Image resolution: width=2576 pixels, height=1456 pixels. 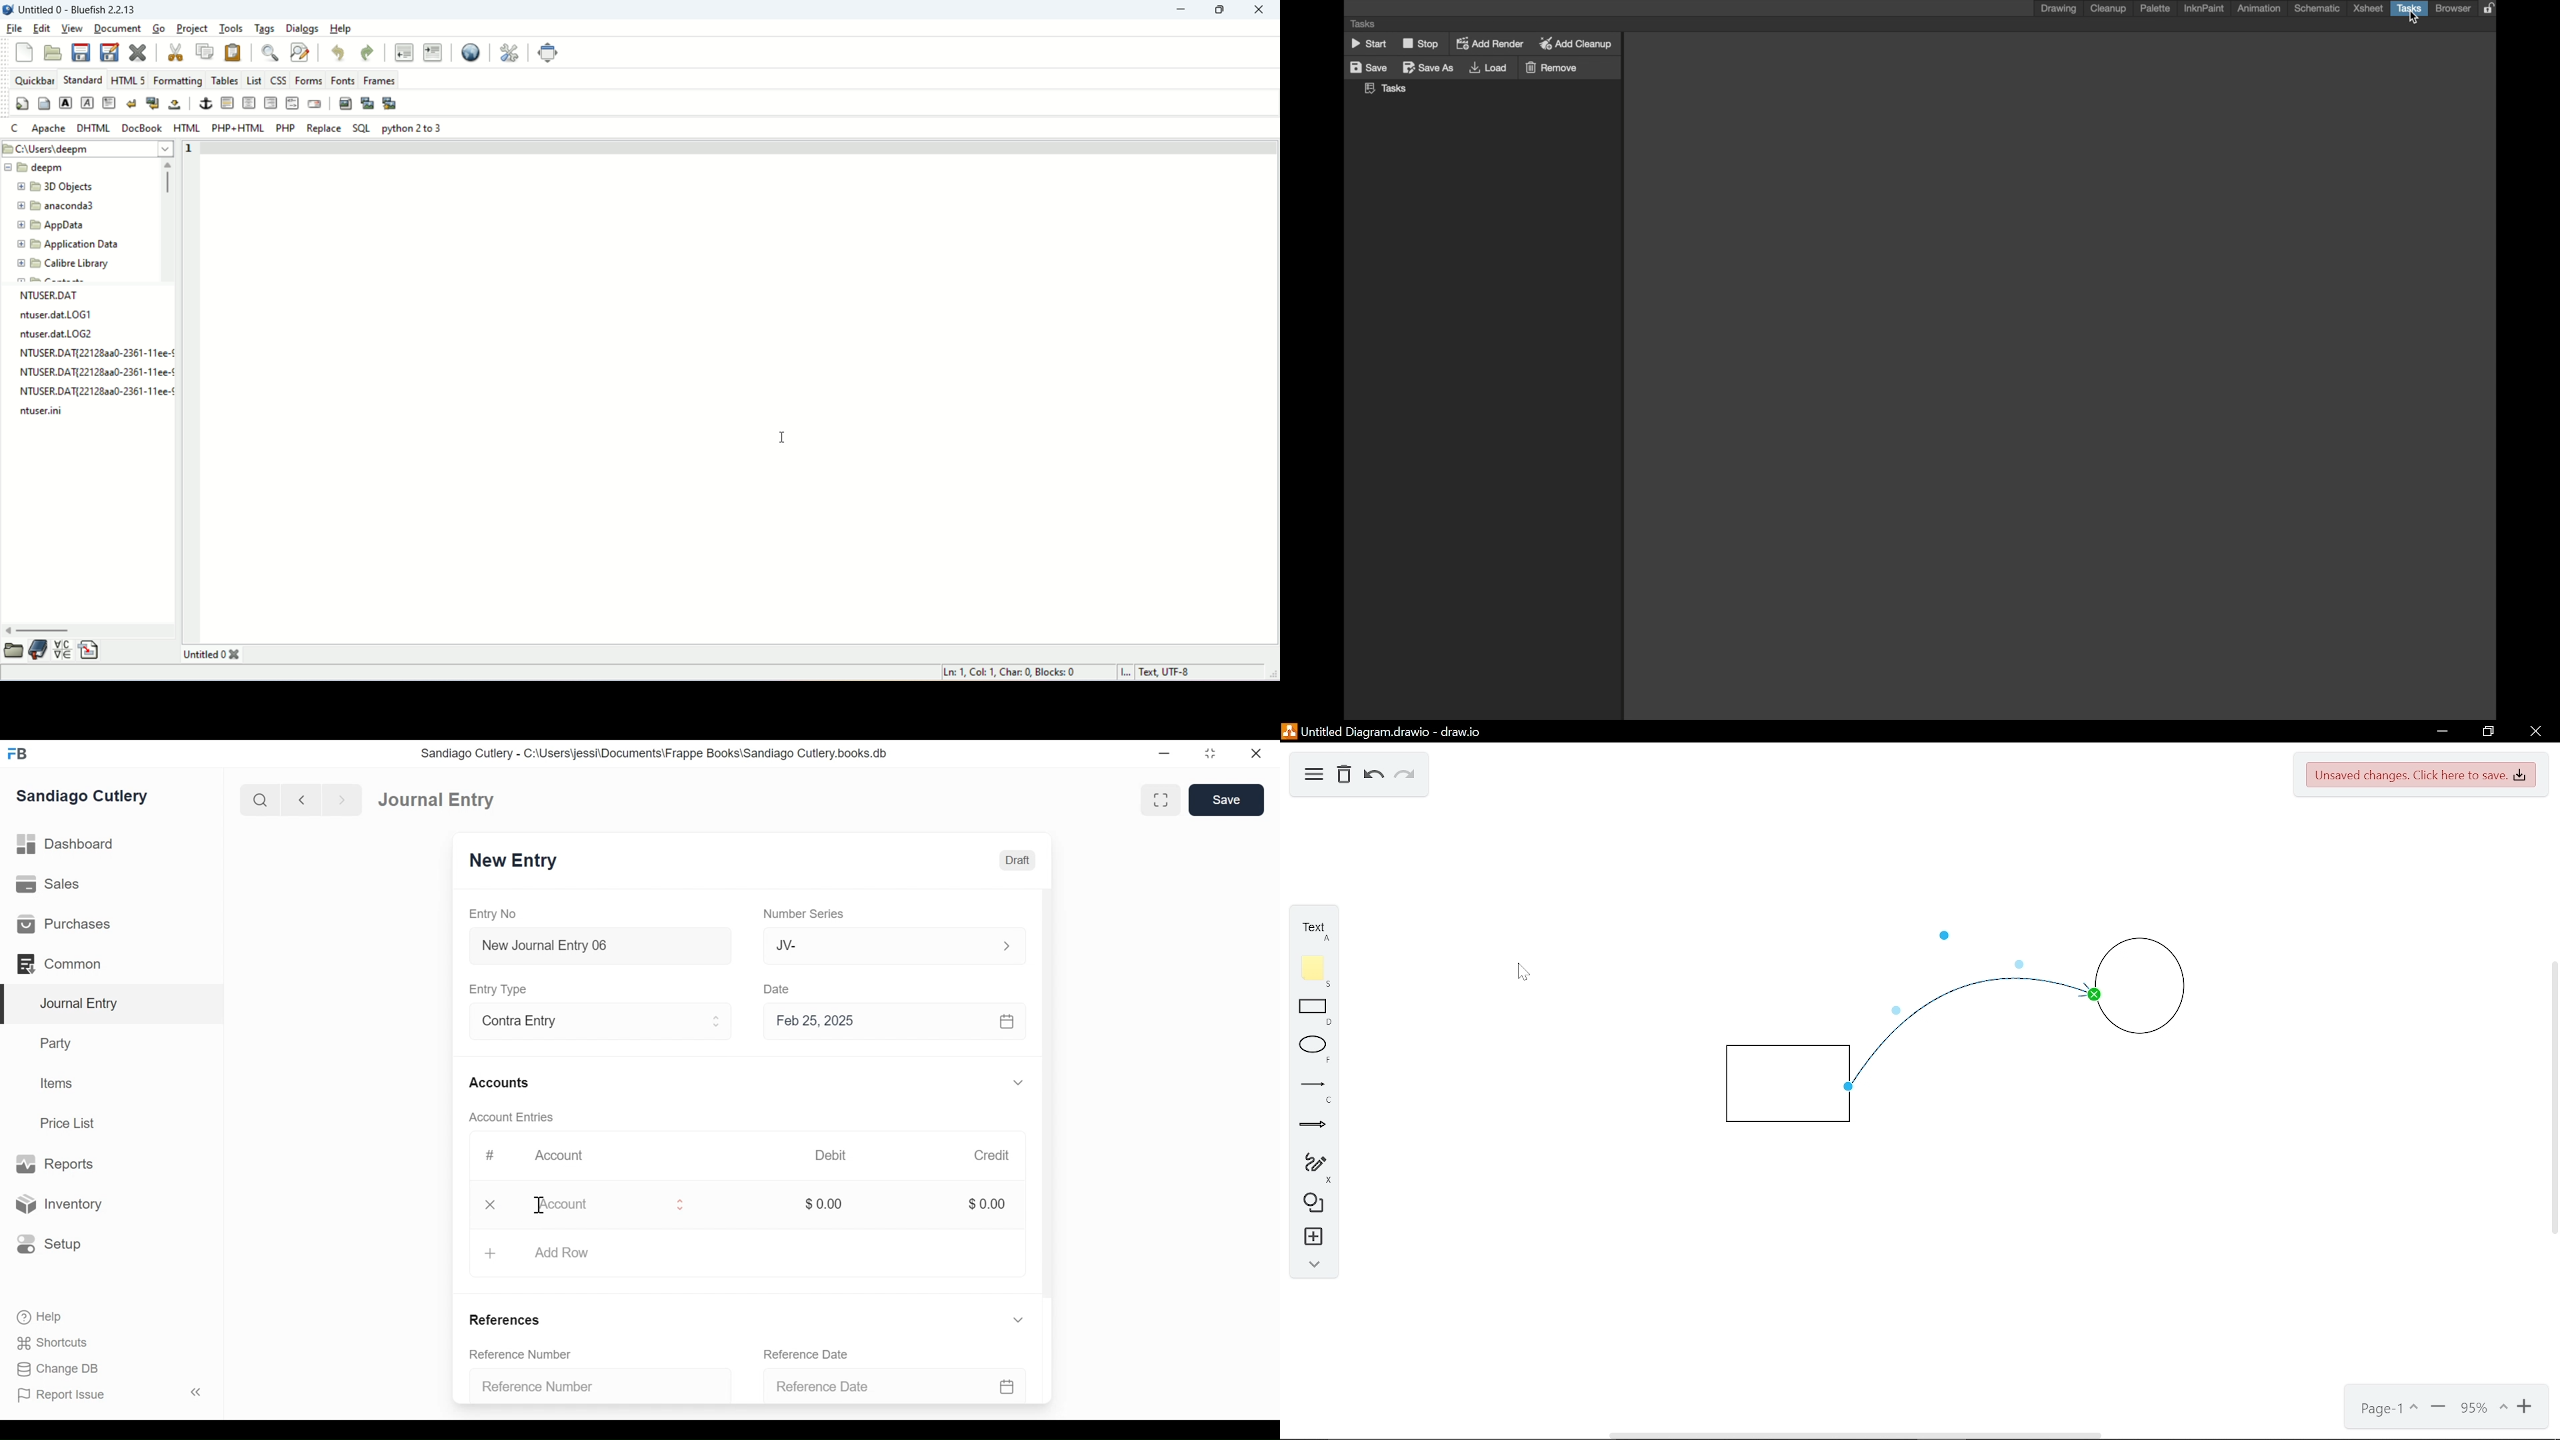 I want to click on NTUSER.DAT{22128aa0-2361-11ee-¢, so click(x=92, y=372).